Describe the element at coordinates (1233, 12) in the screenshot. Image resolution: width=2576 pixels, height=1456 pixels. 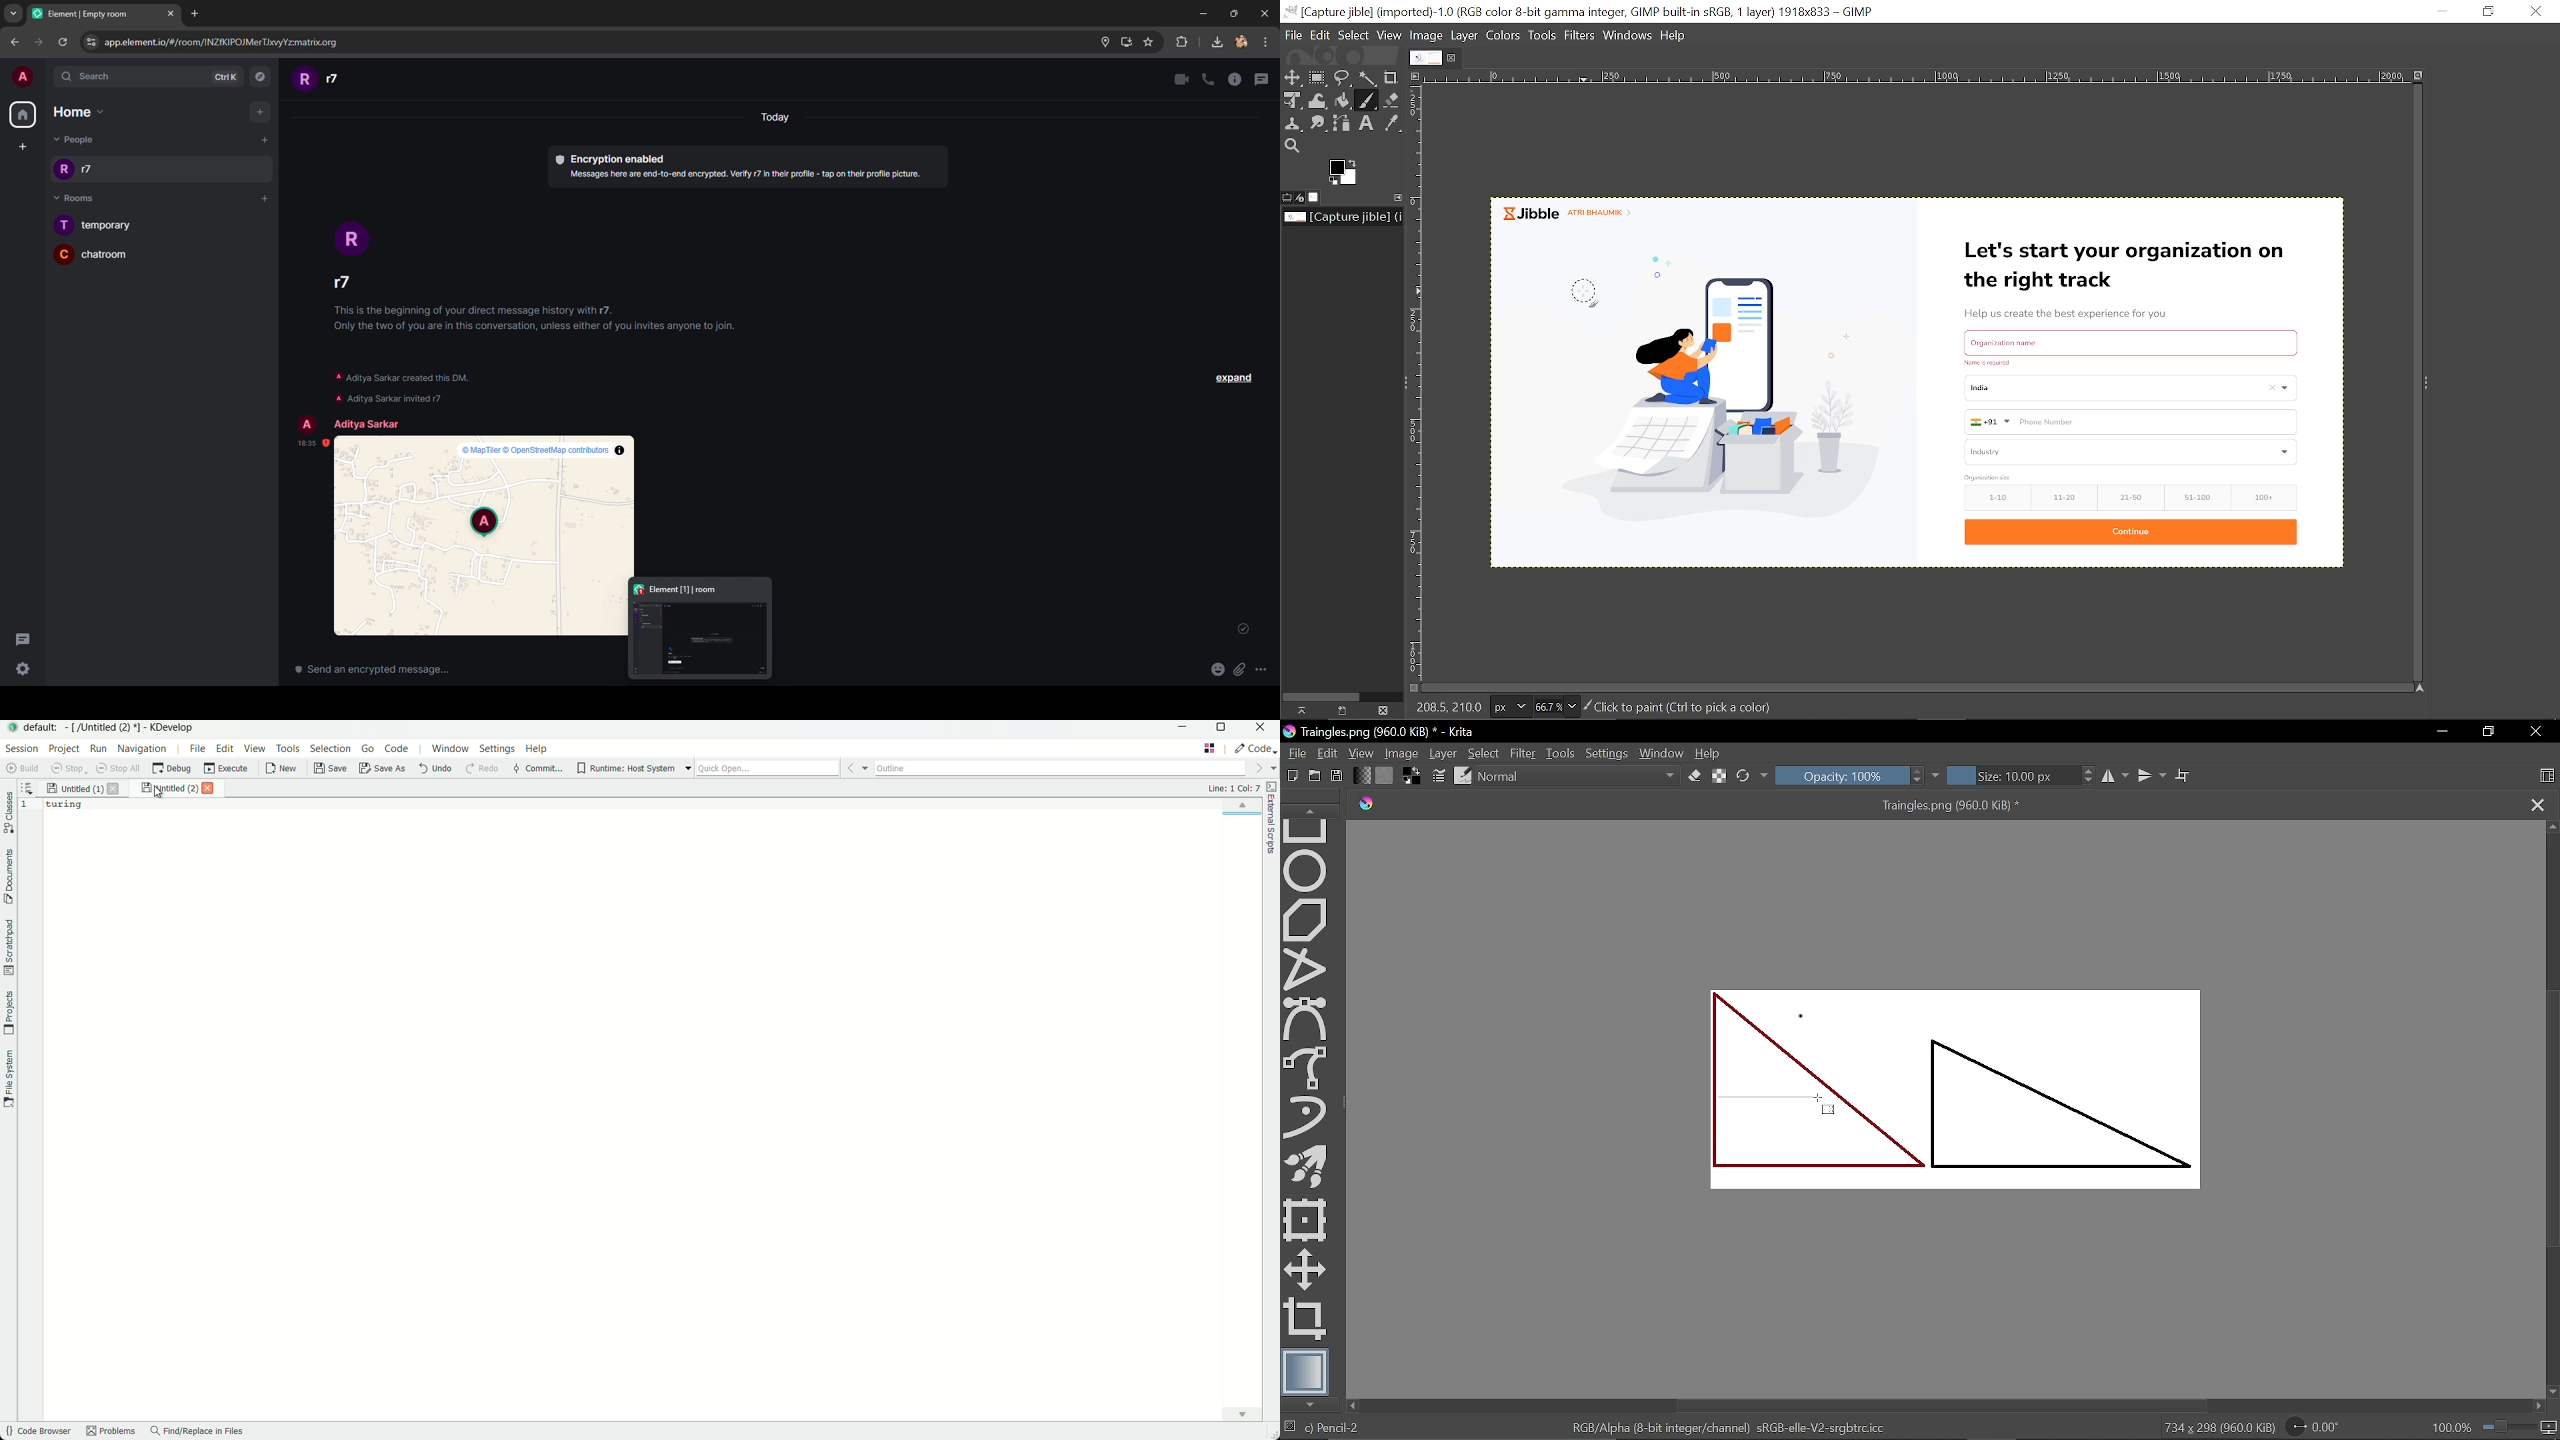
I see `maximize` at that location.